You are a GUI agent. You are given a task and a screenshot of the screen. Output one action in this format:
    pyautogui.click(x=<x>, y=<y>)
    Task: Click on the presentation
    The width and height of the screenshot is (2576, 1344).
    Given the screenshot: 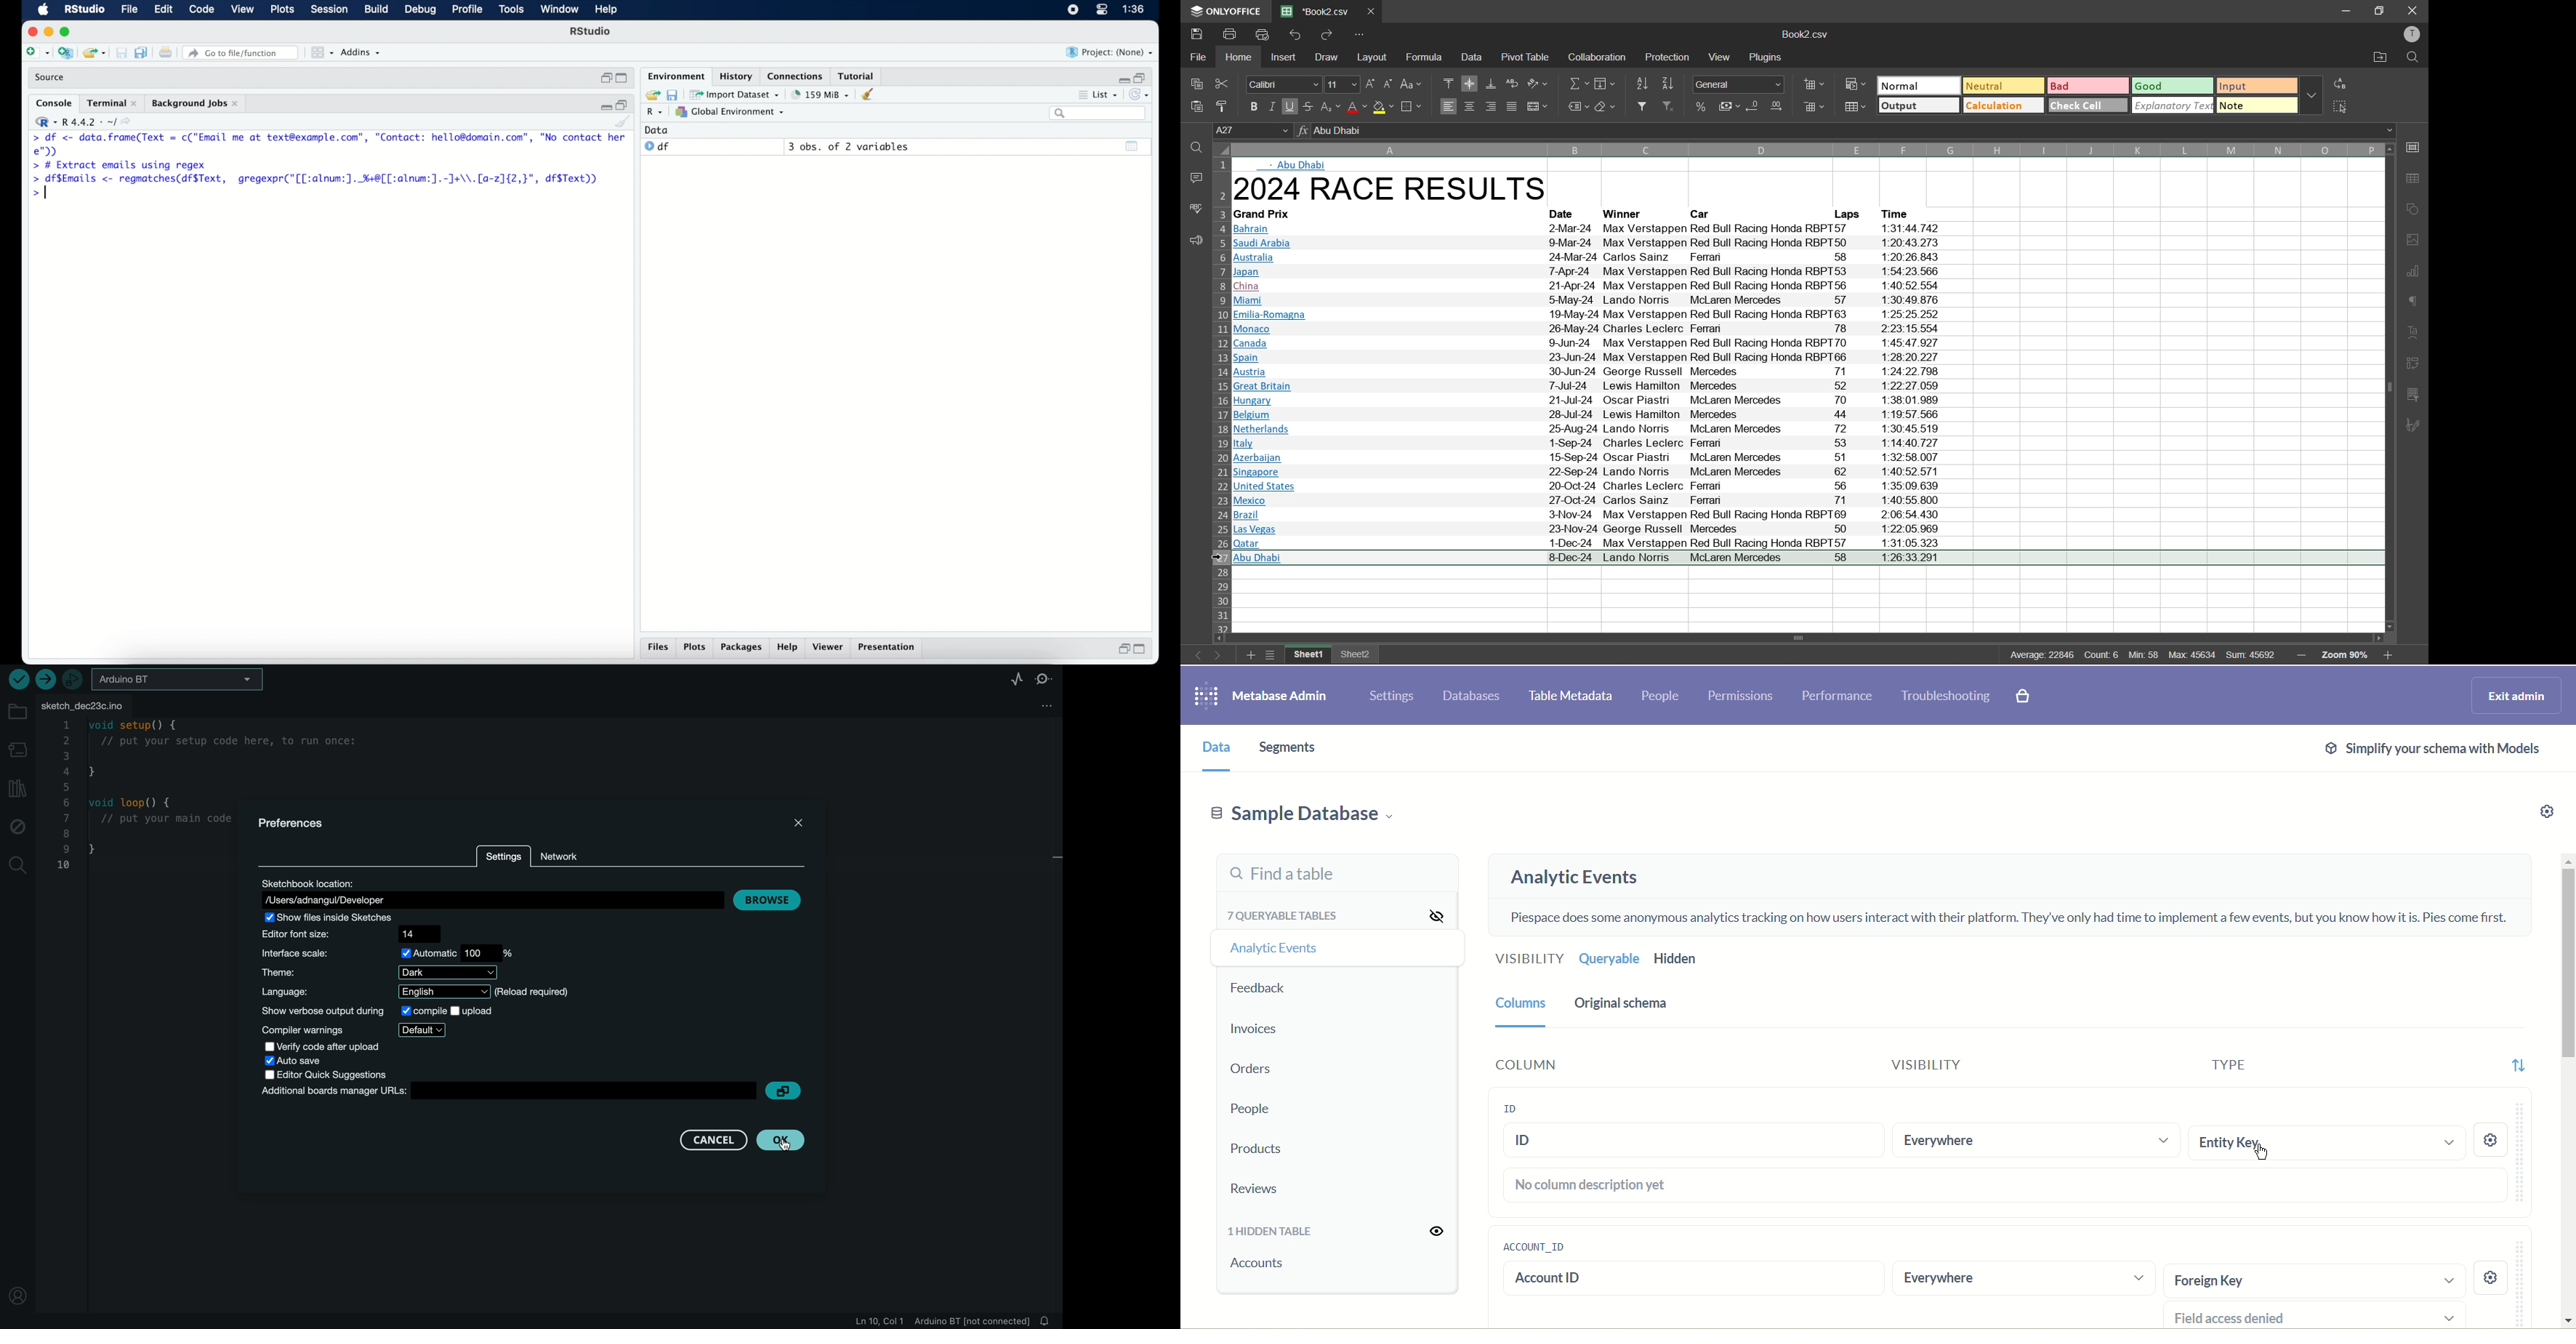 What is the action you would take?
    pyautogui.click(x=889, y=649)
    